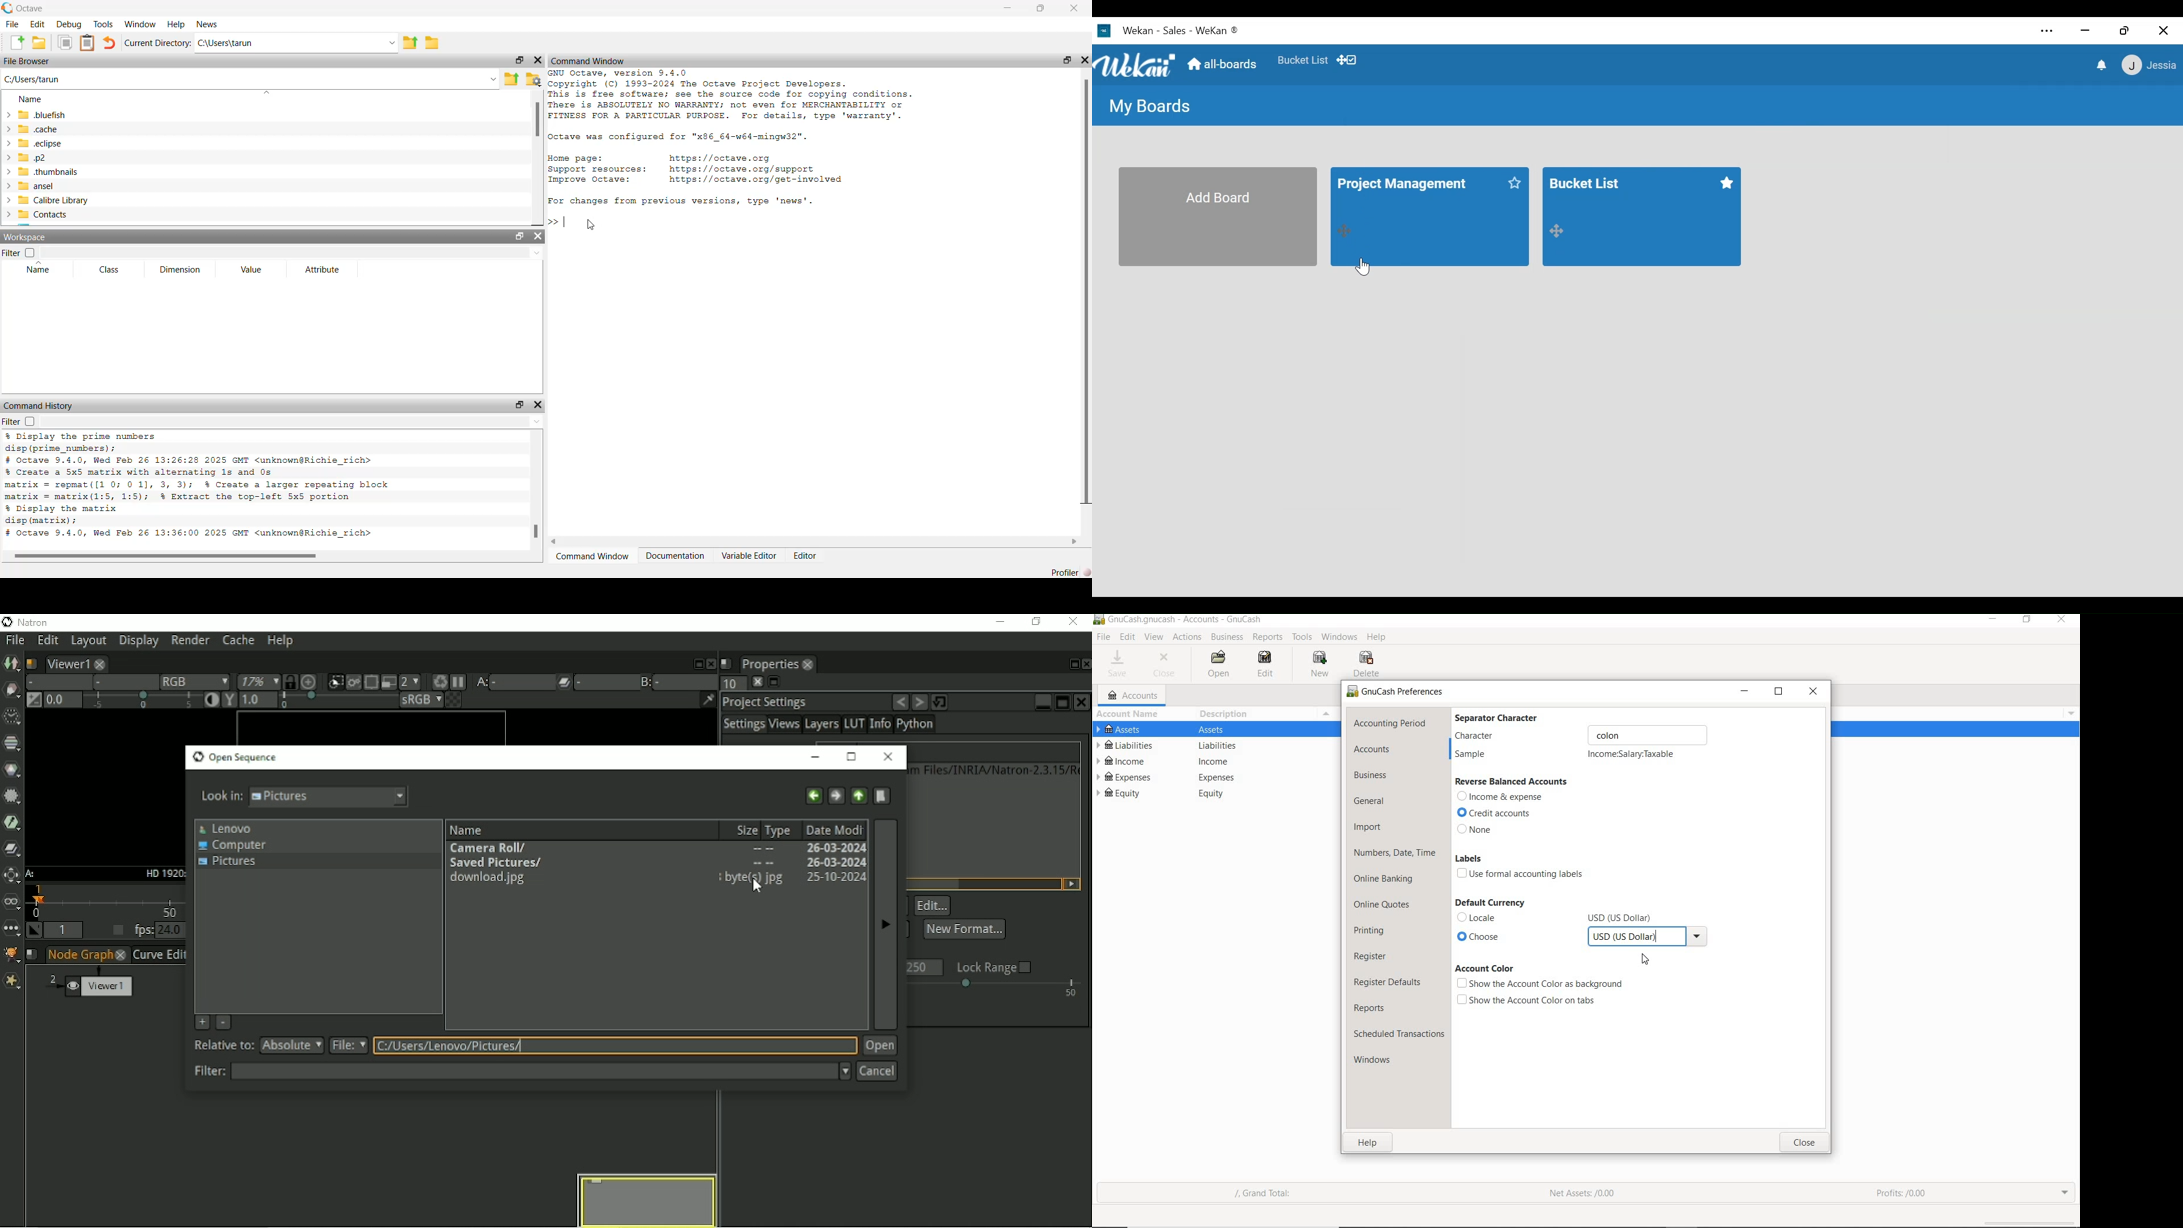  I want to click on HELP, so click(1378, 638).